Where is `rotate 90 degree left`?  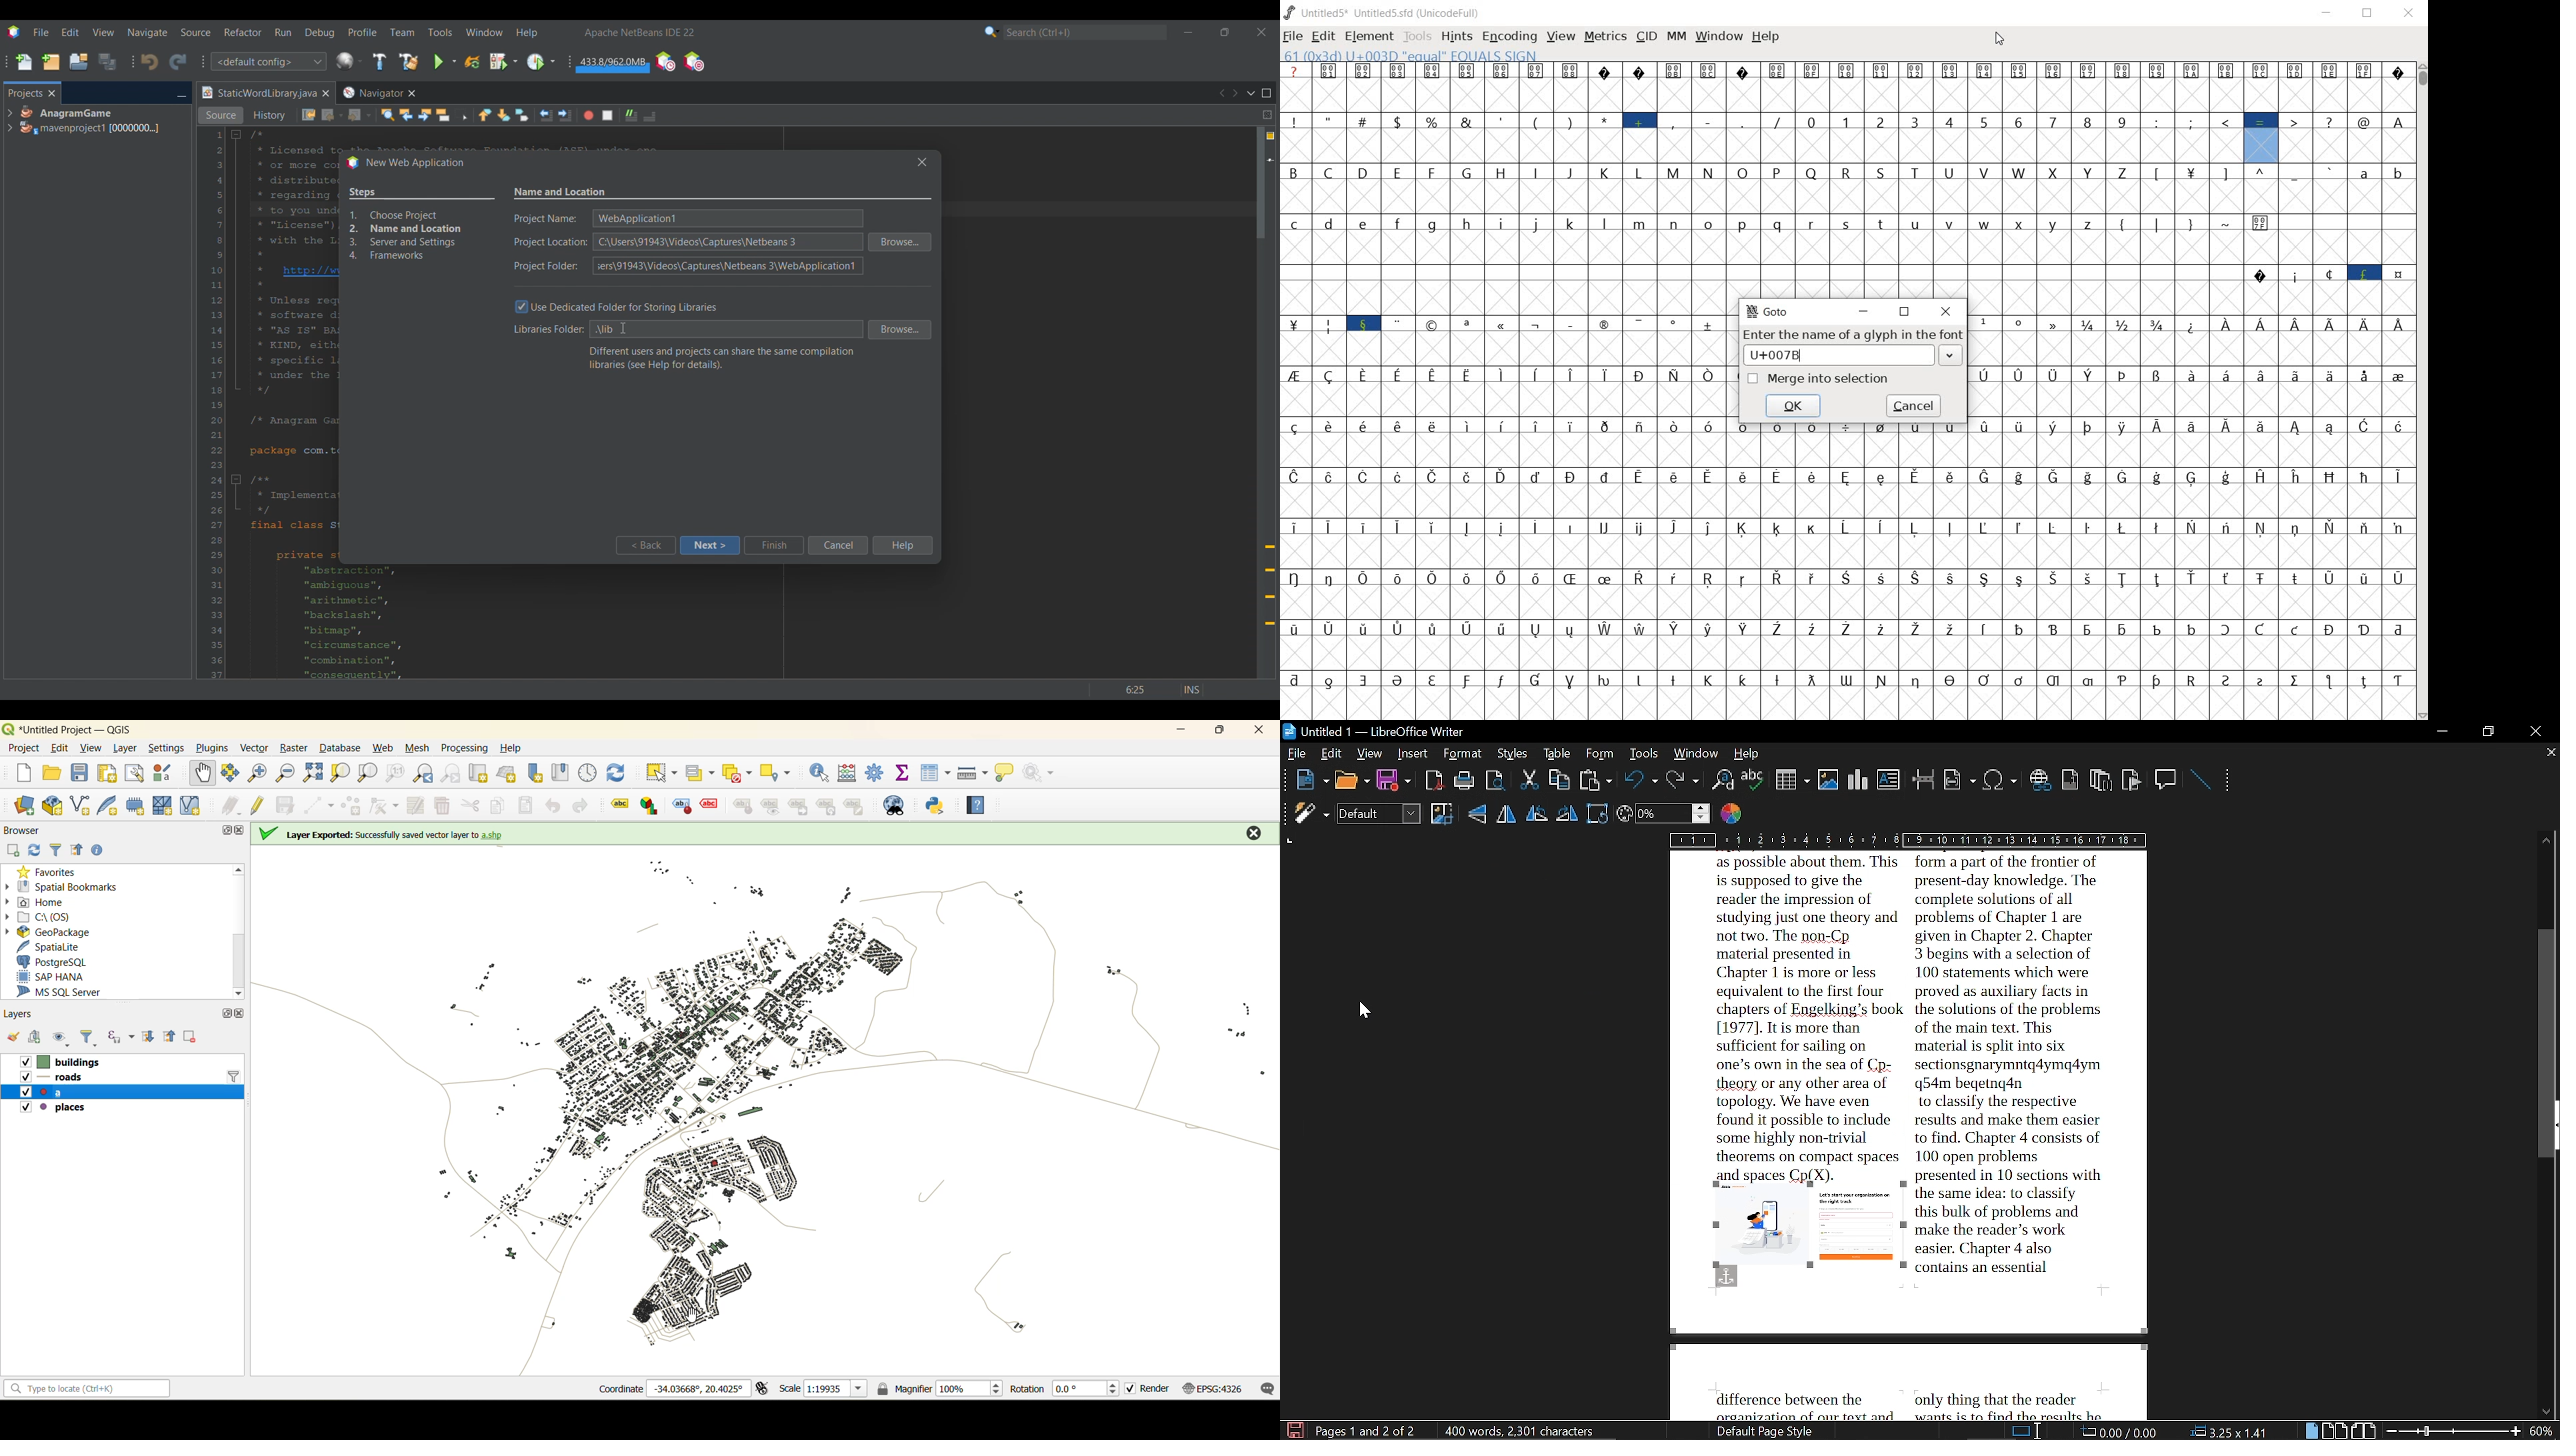 rotate 90 degree left is located at coordinates (1536, 813).